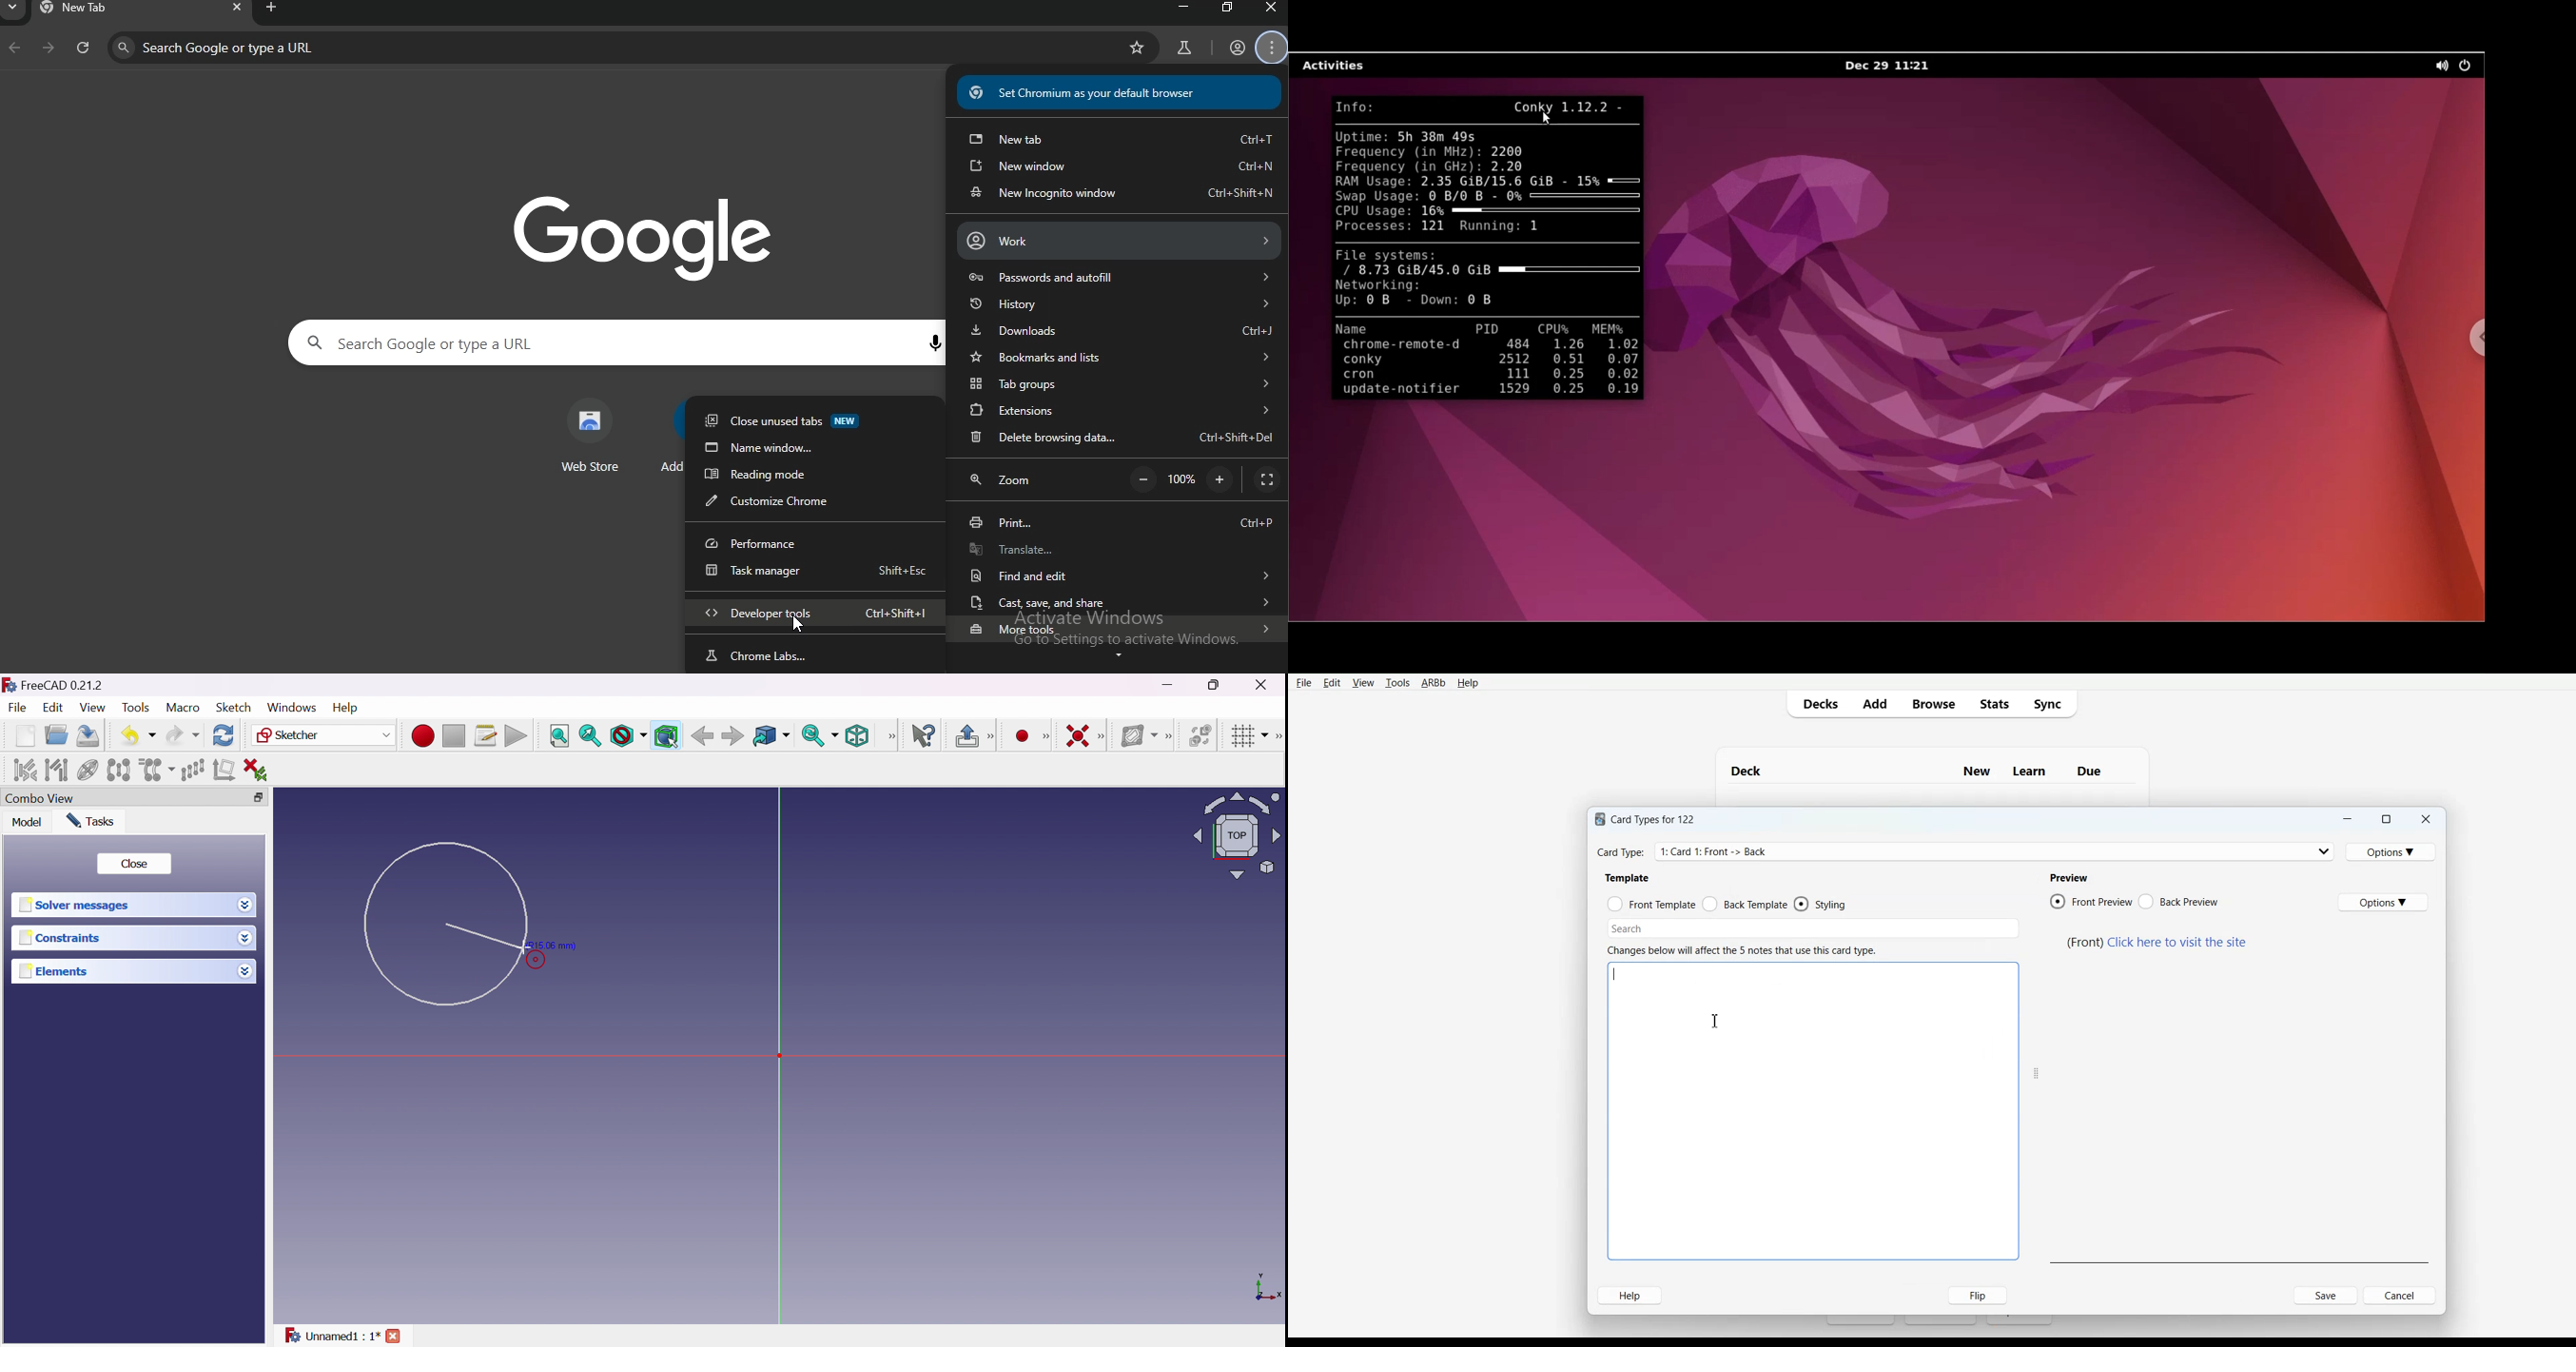 Image resolution: width=2576 pixels, height=1372 pixels. What do you see at coordinates (1077, 736) in the screenshot?
I see `Constrain coincident` at bounding box center [1077, 736].